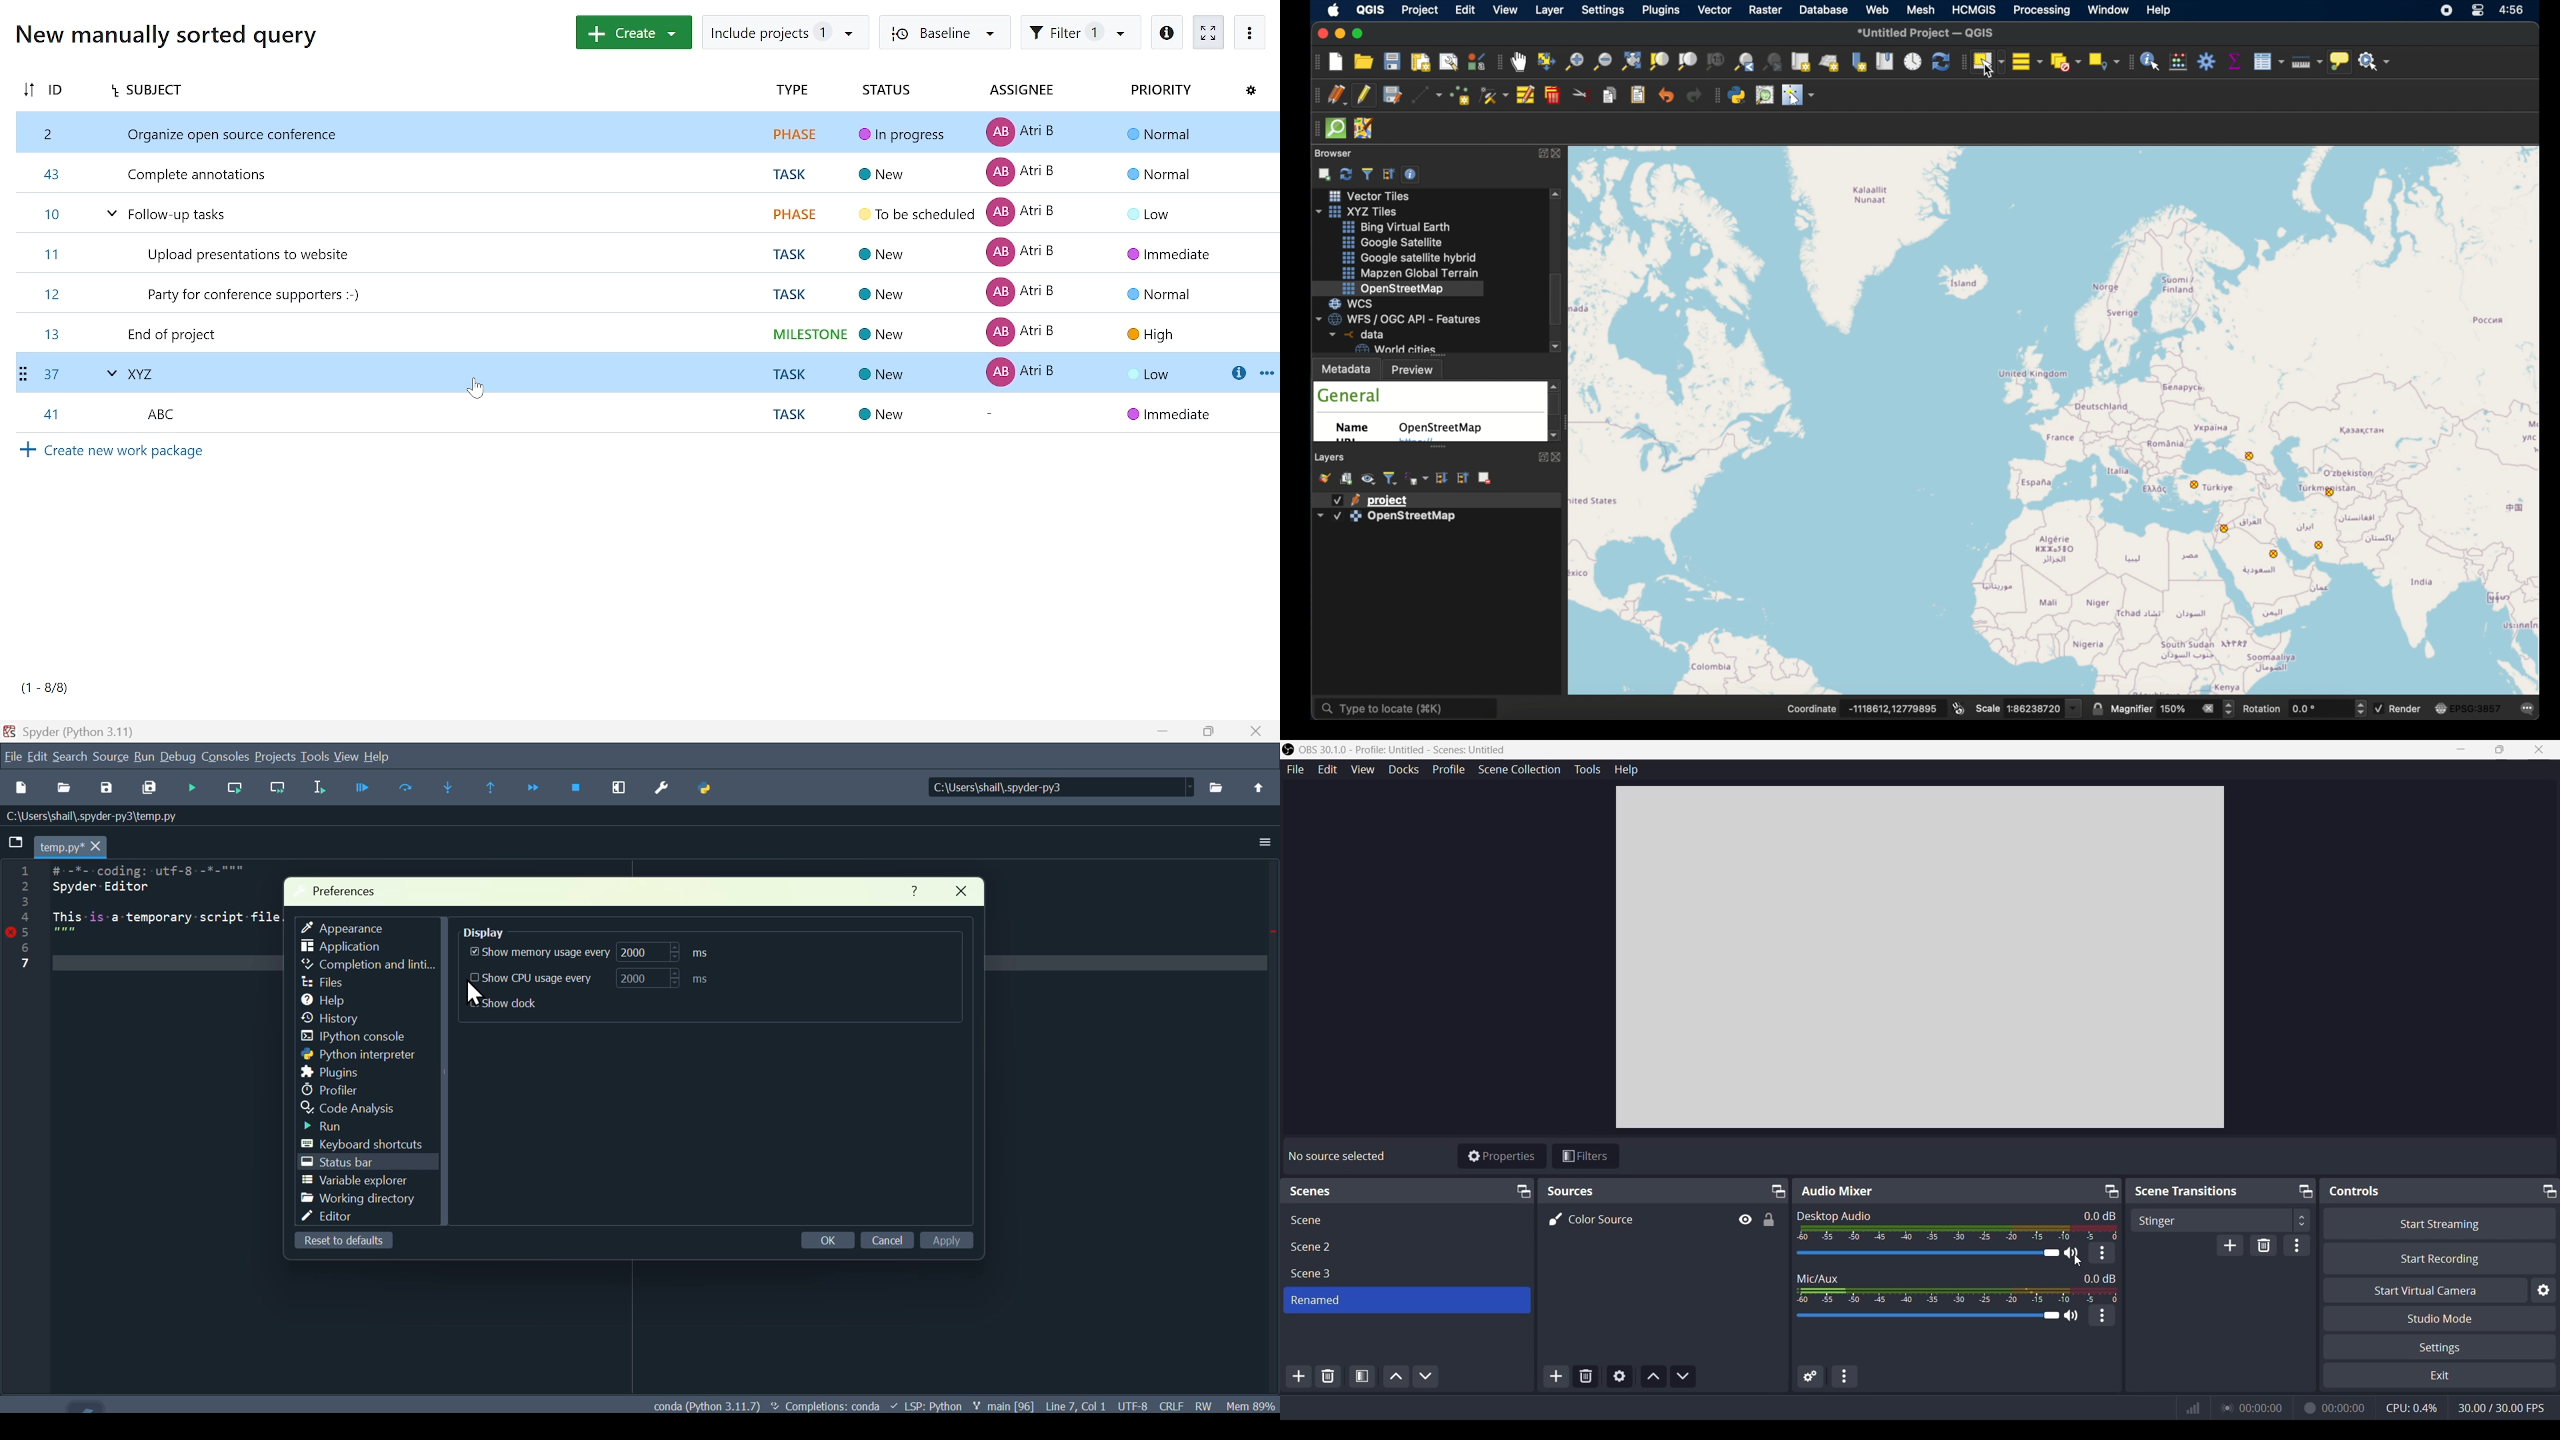 The height and width of the screenshot is (1456, 2576). I want to click on preview, so click(1417, 369).